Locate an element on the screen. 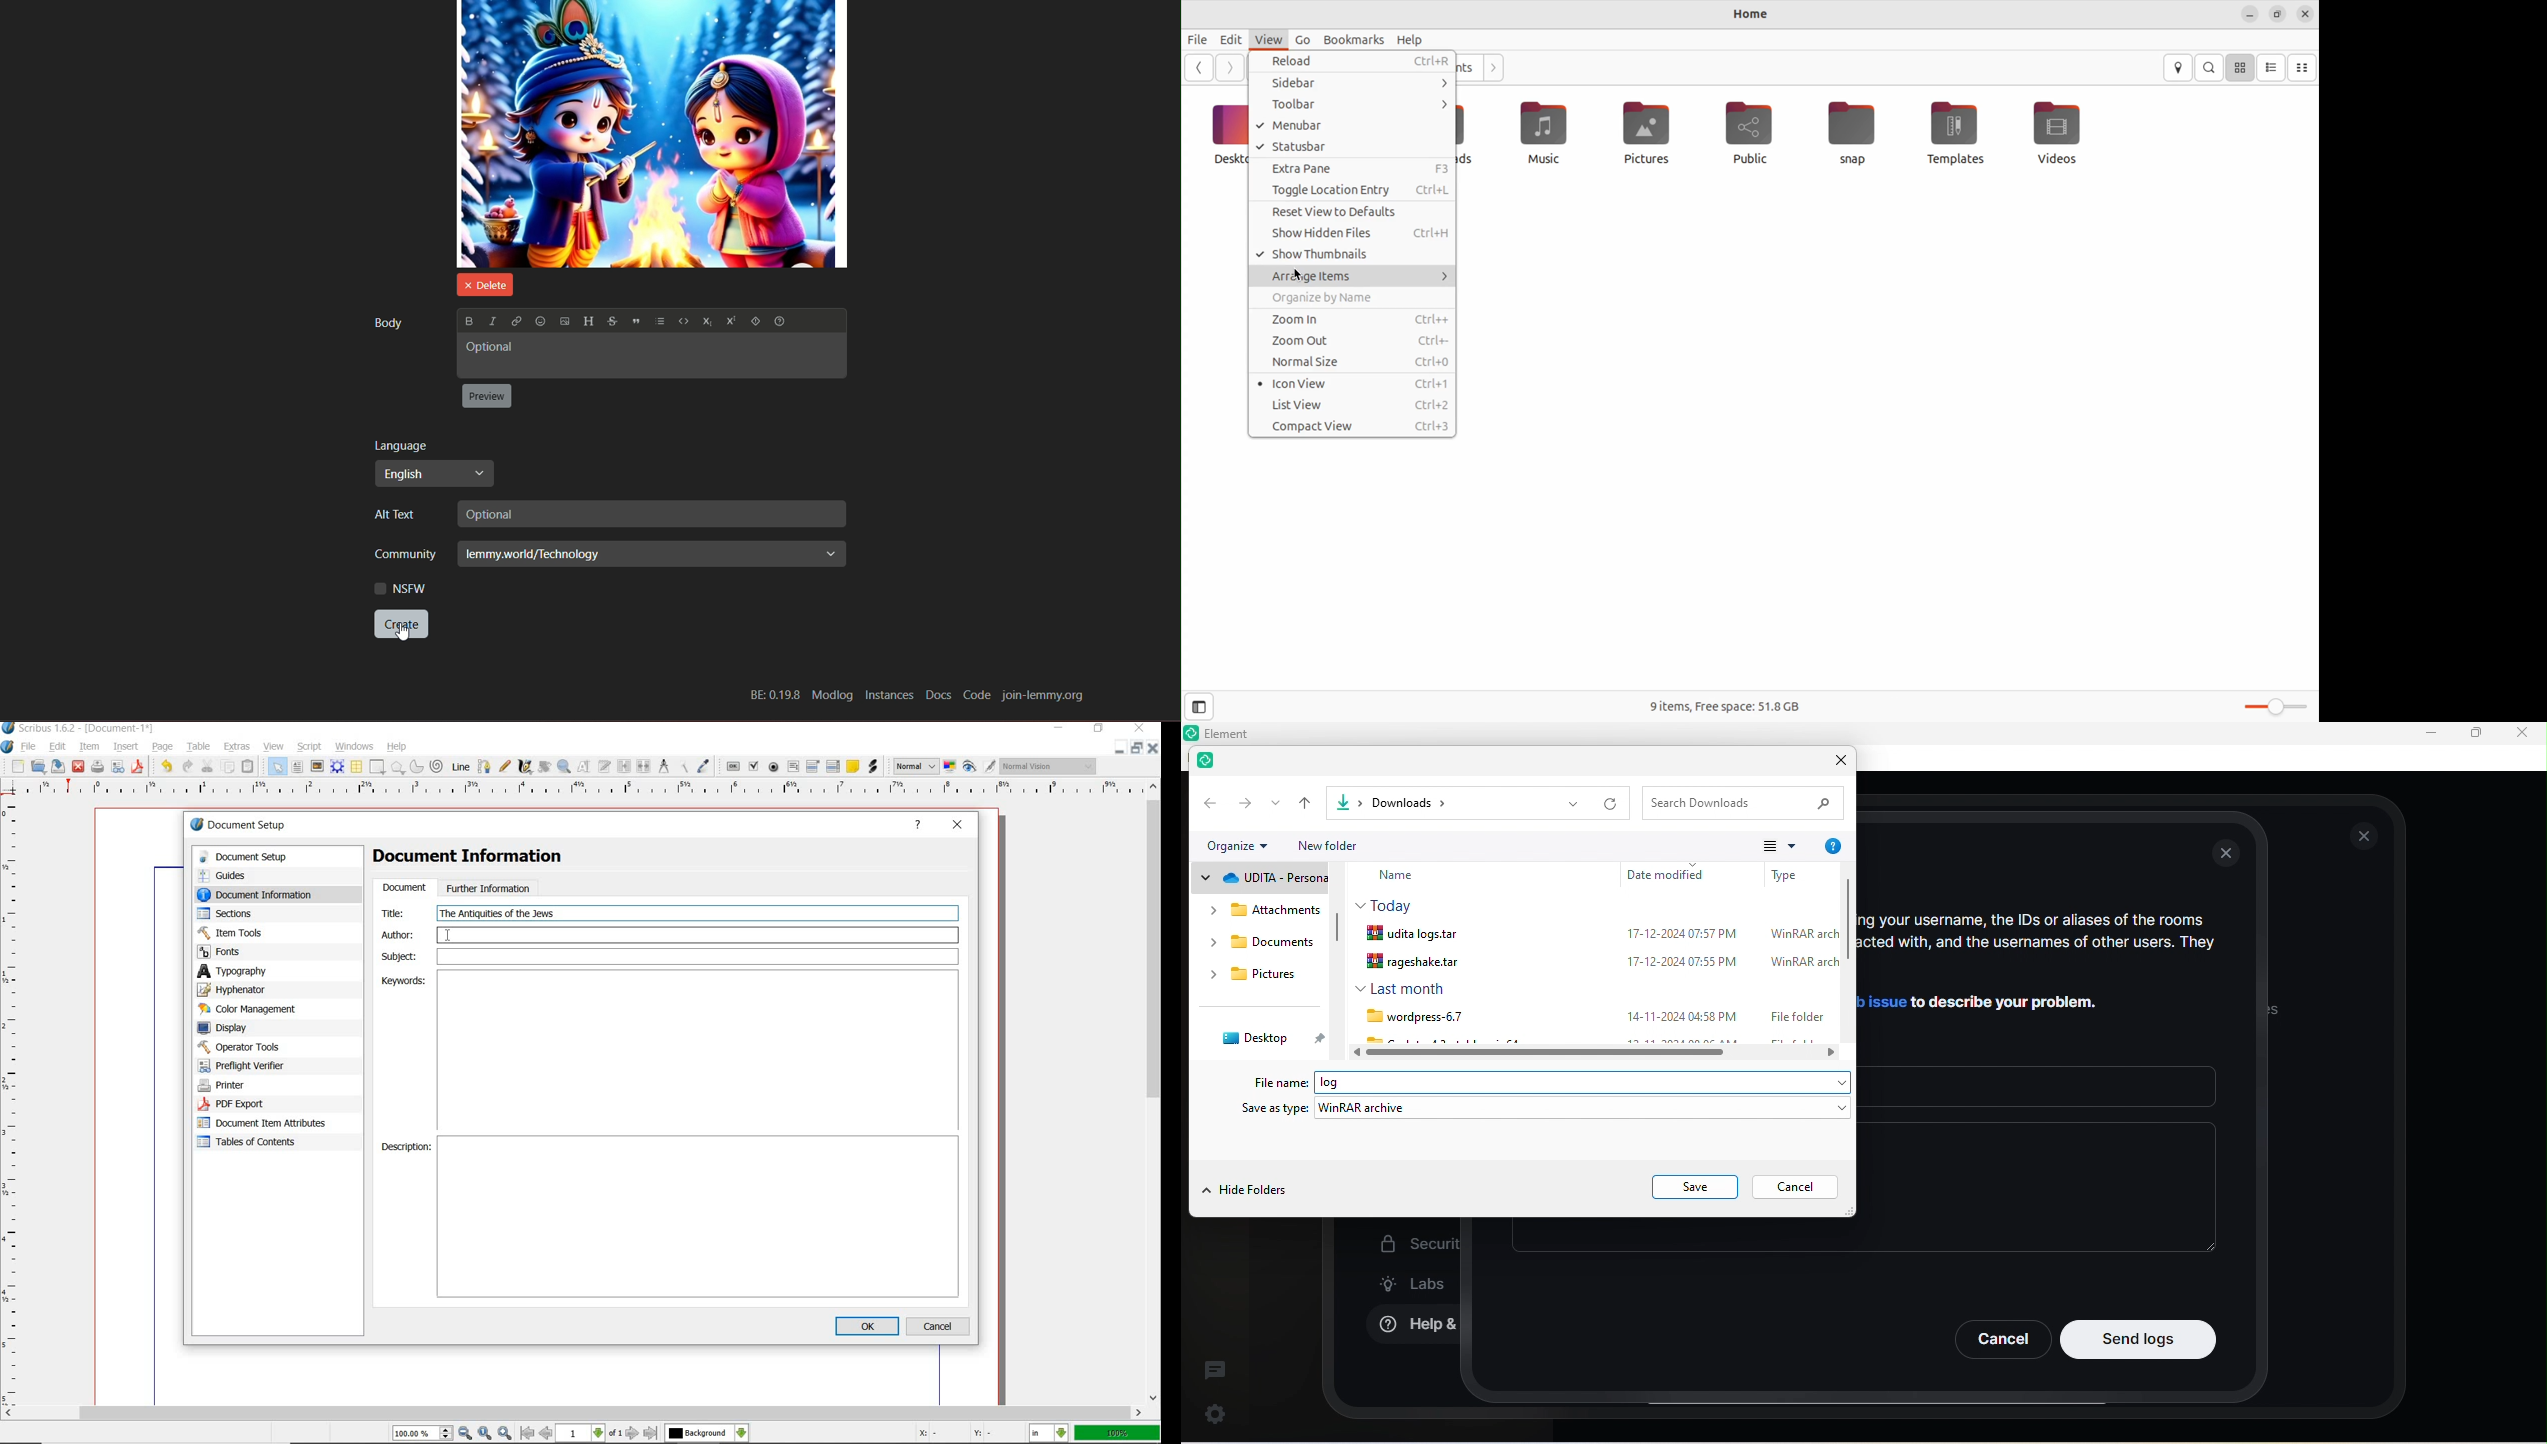 The height and width of the screenshot is (1456, 2548). Optional is located at coordinates (650, 355).